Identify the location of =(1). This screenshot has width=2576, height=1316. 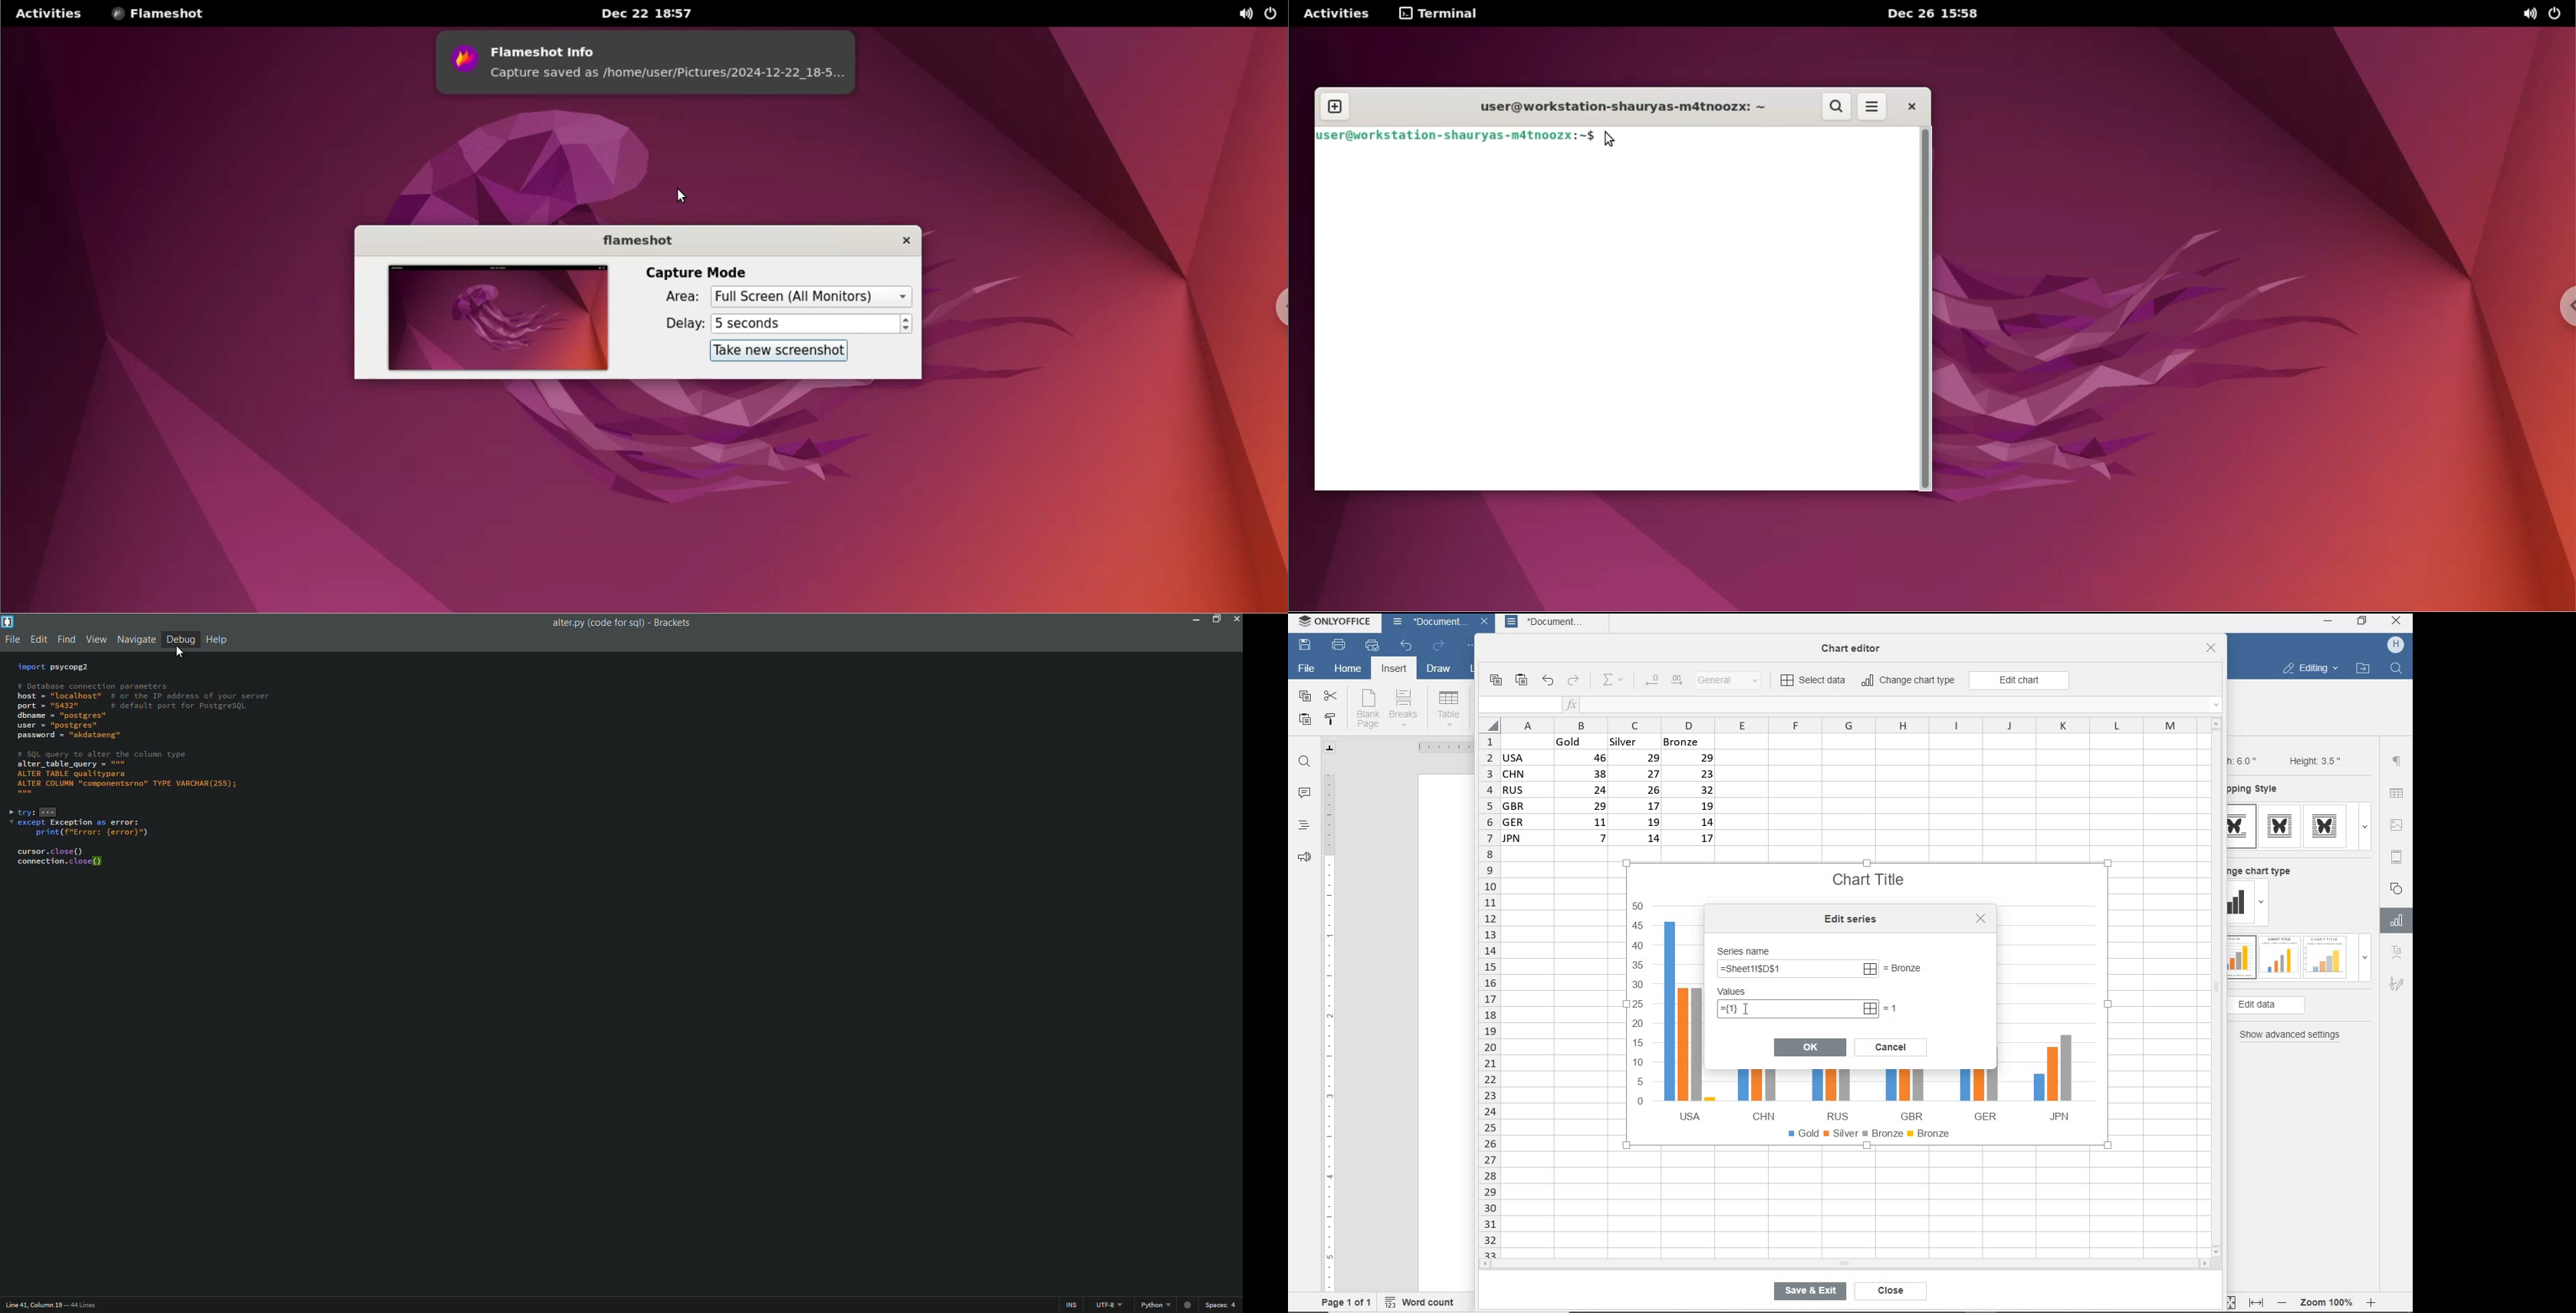
(1799, 1009).